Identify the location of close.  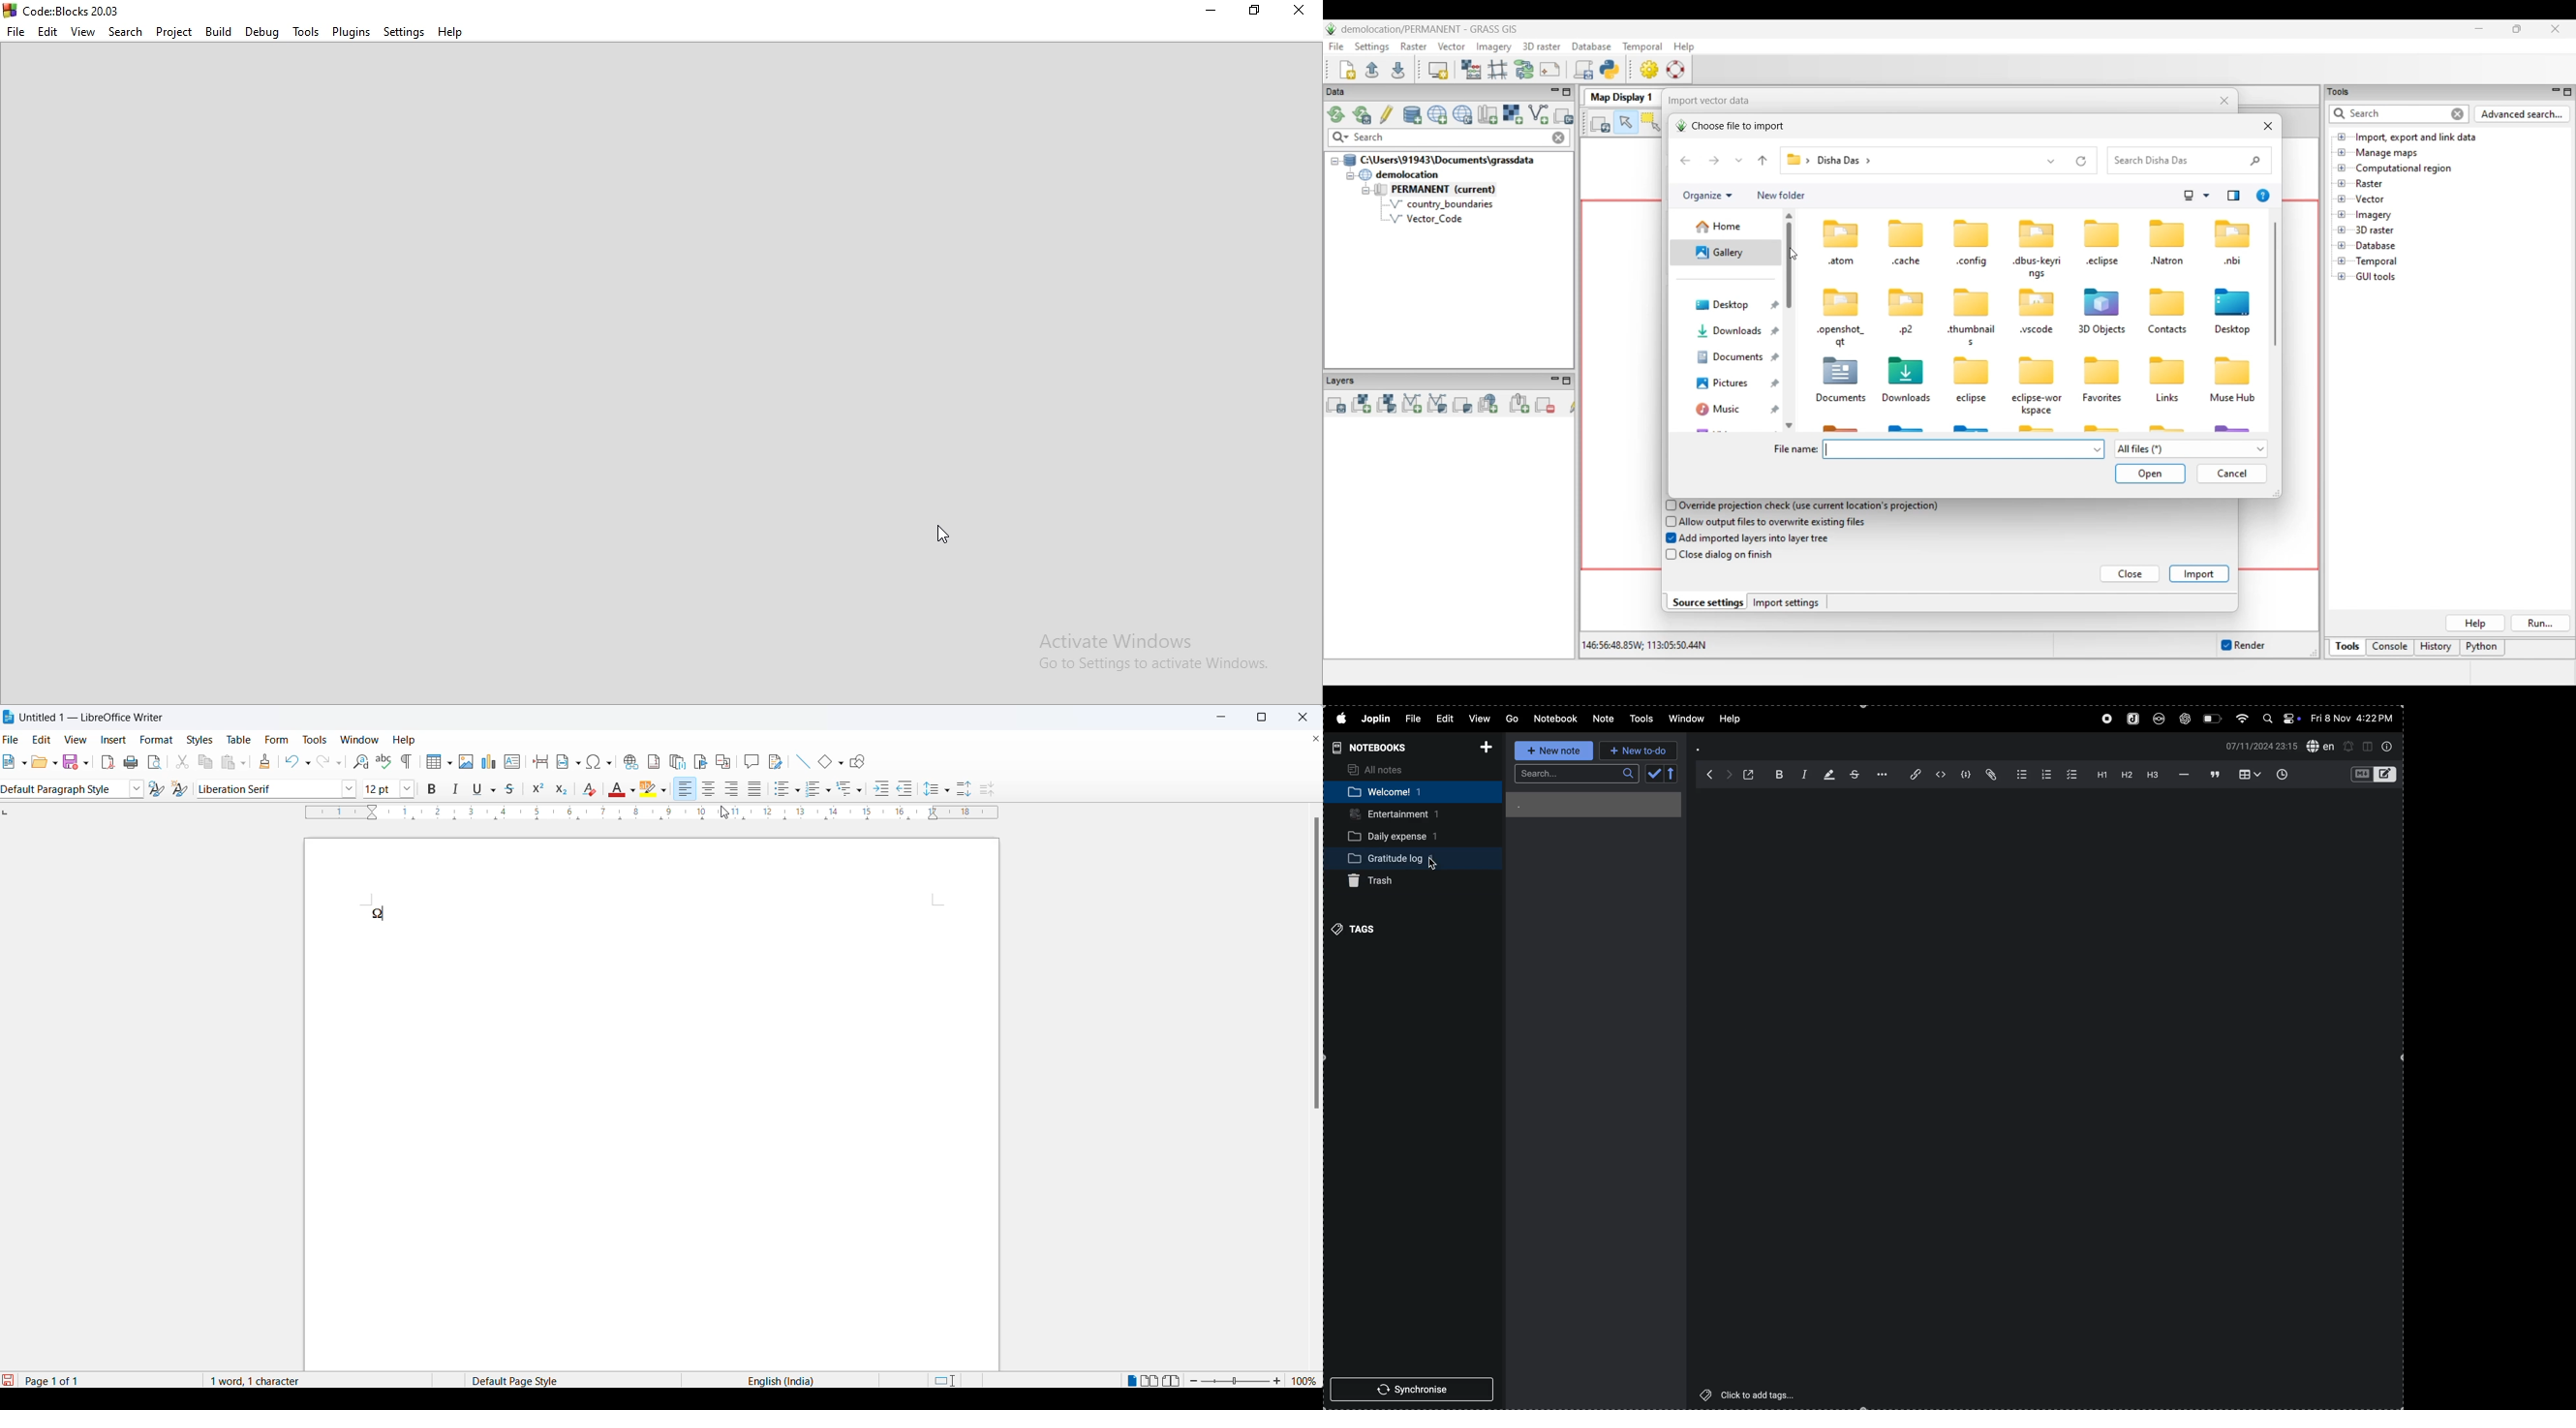
(1307, 715).